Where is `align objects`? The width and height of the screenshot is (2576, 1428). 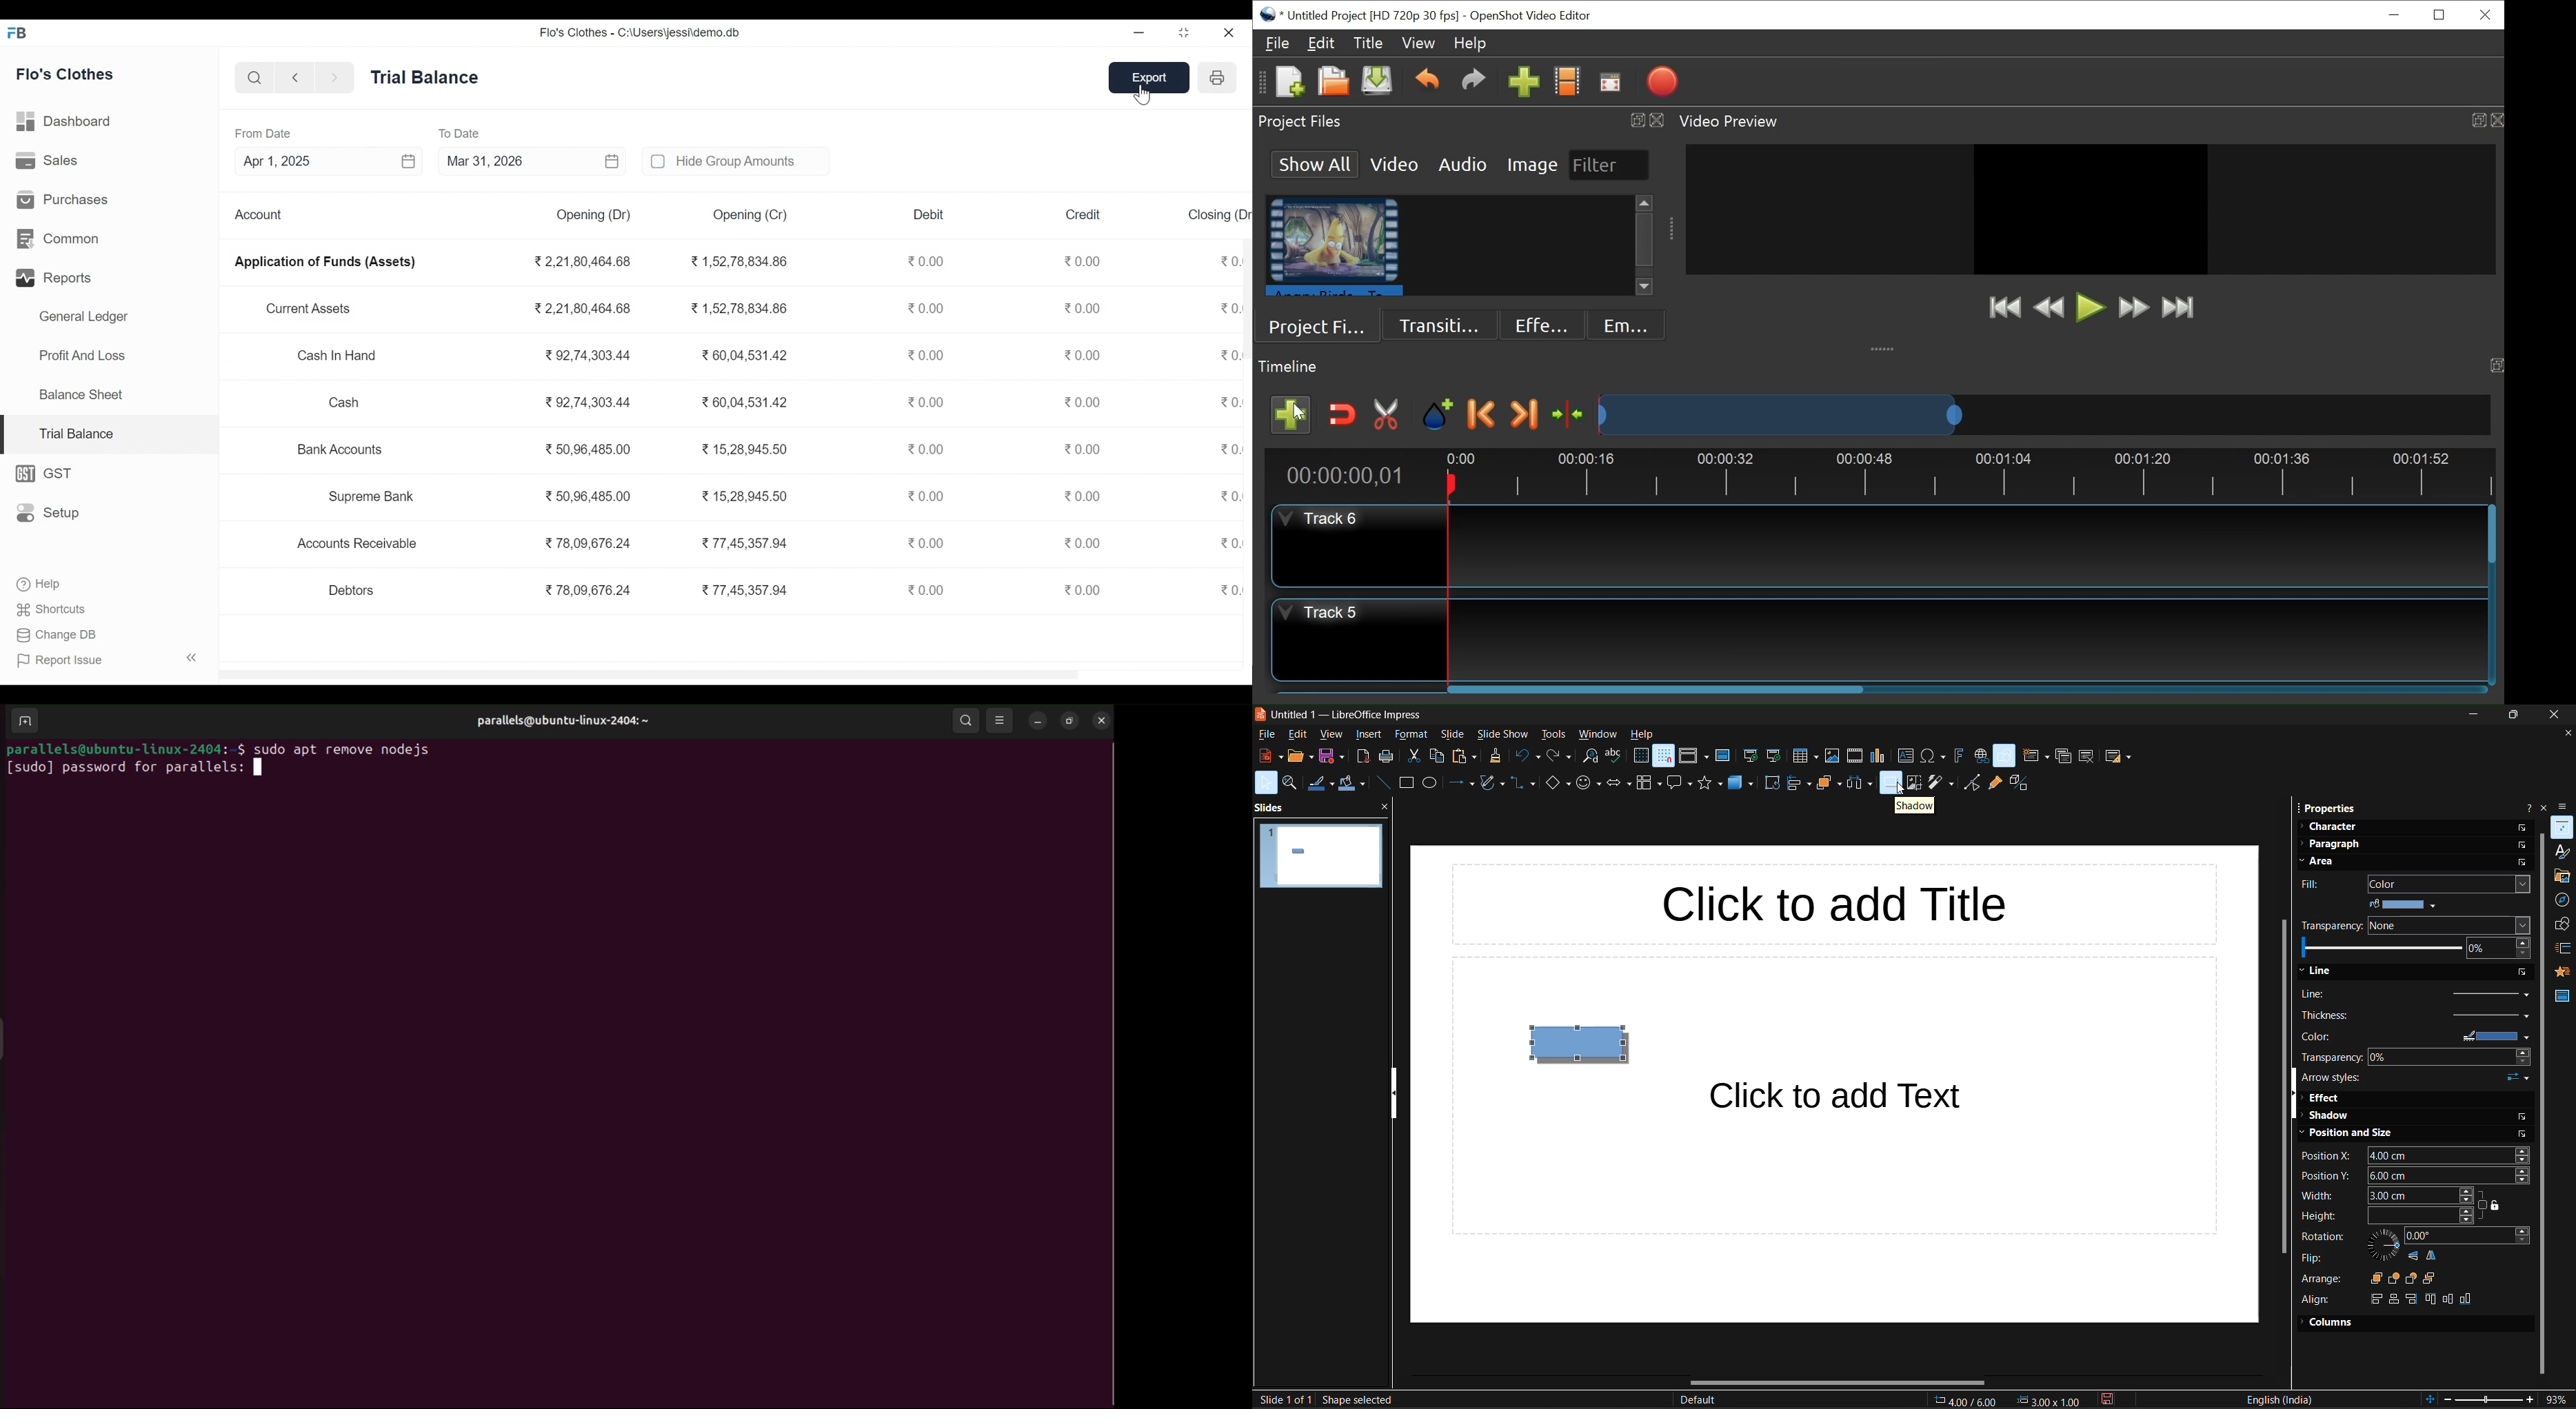 align objects is located at coordinates (1800, 782).